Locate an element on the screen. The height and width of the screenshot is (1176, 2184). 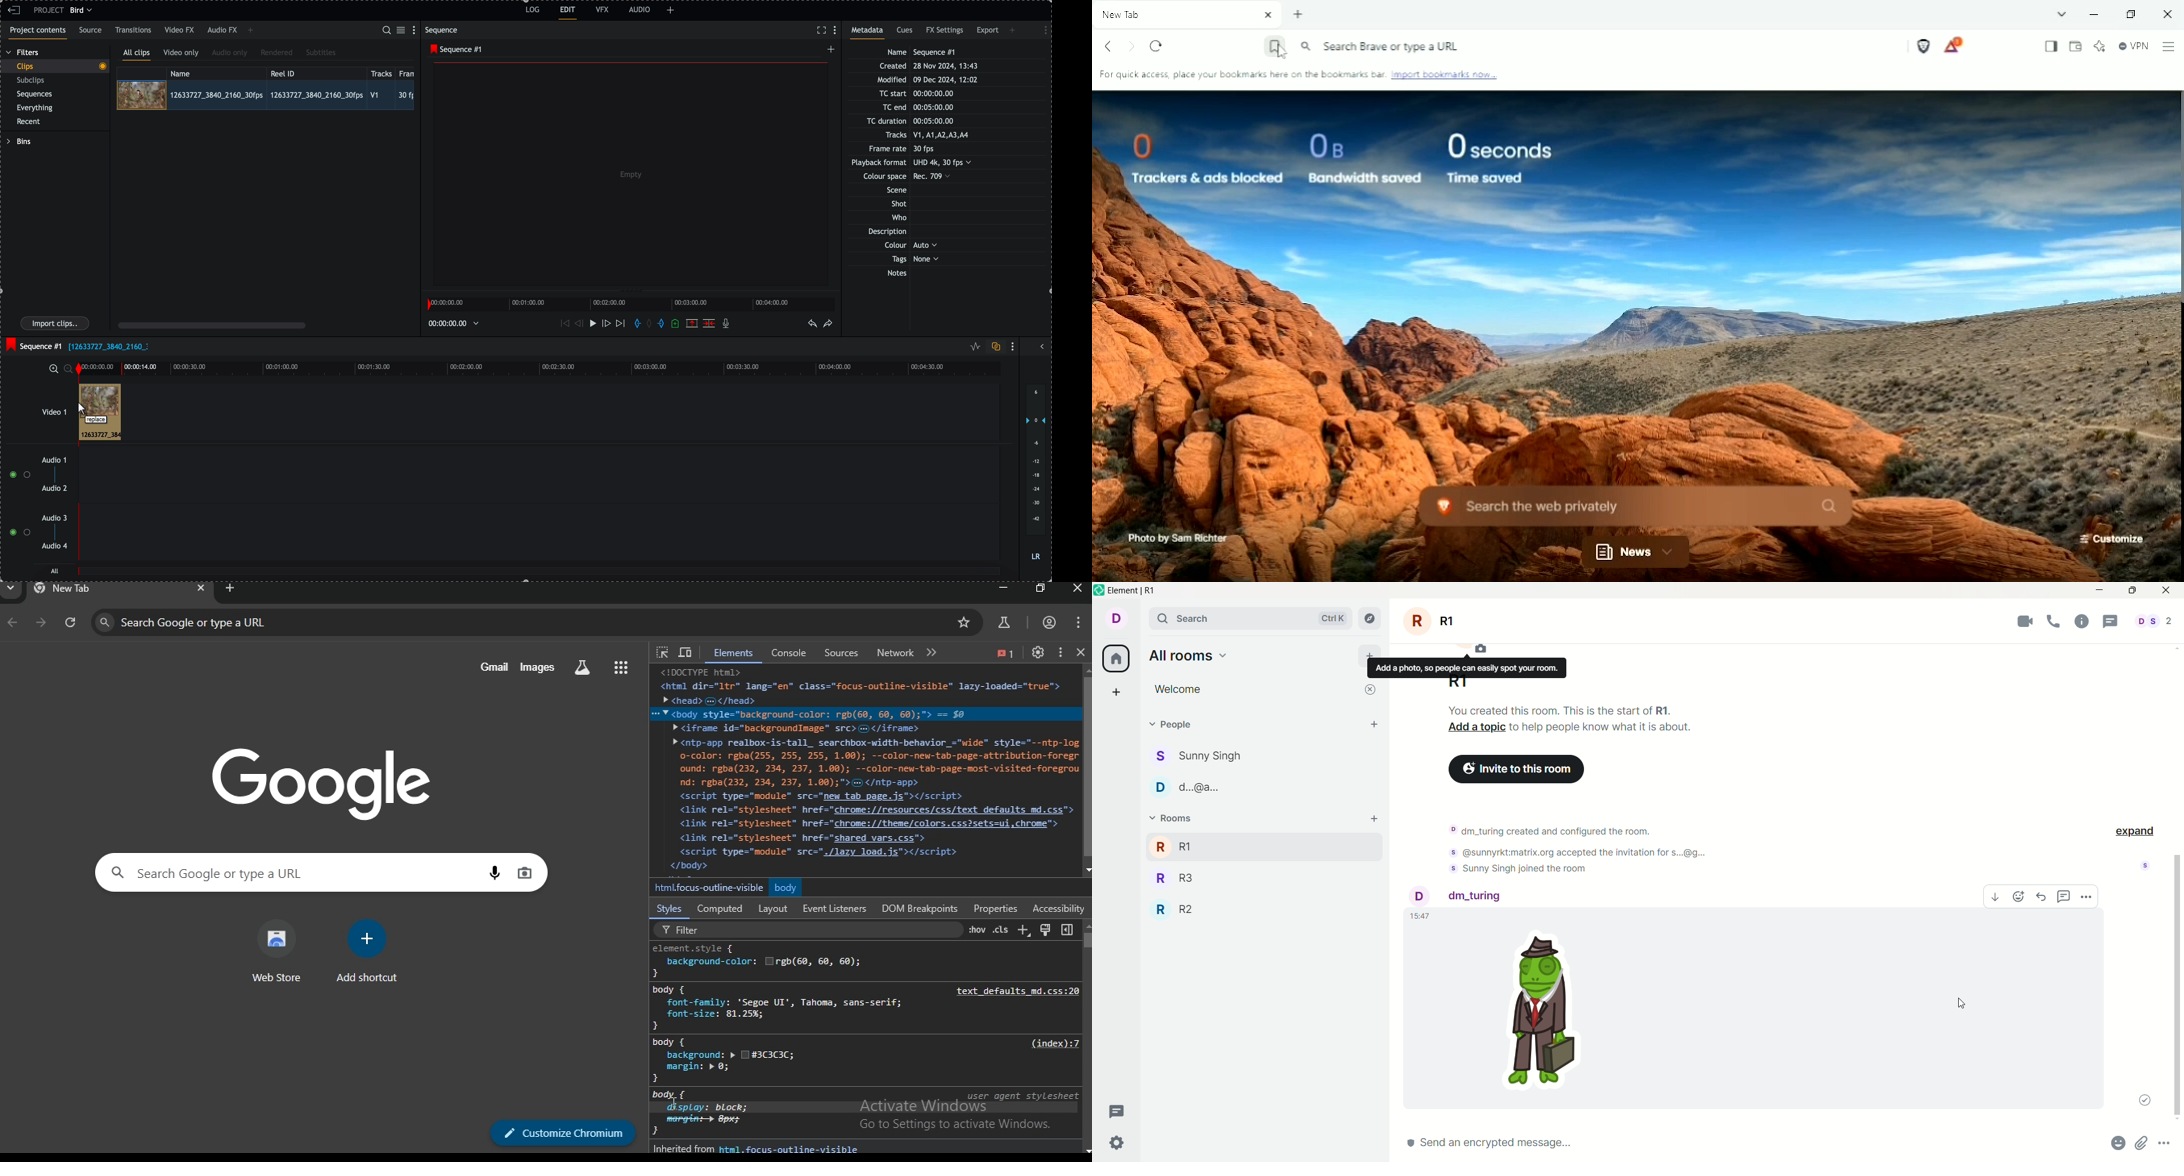
New Tab is located at coordinates (1188, 15).